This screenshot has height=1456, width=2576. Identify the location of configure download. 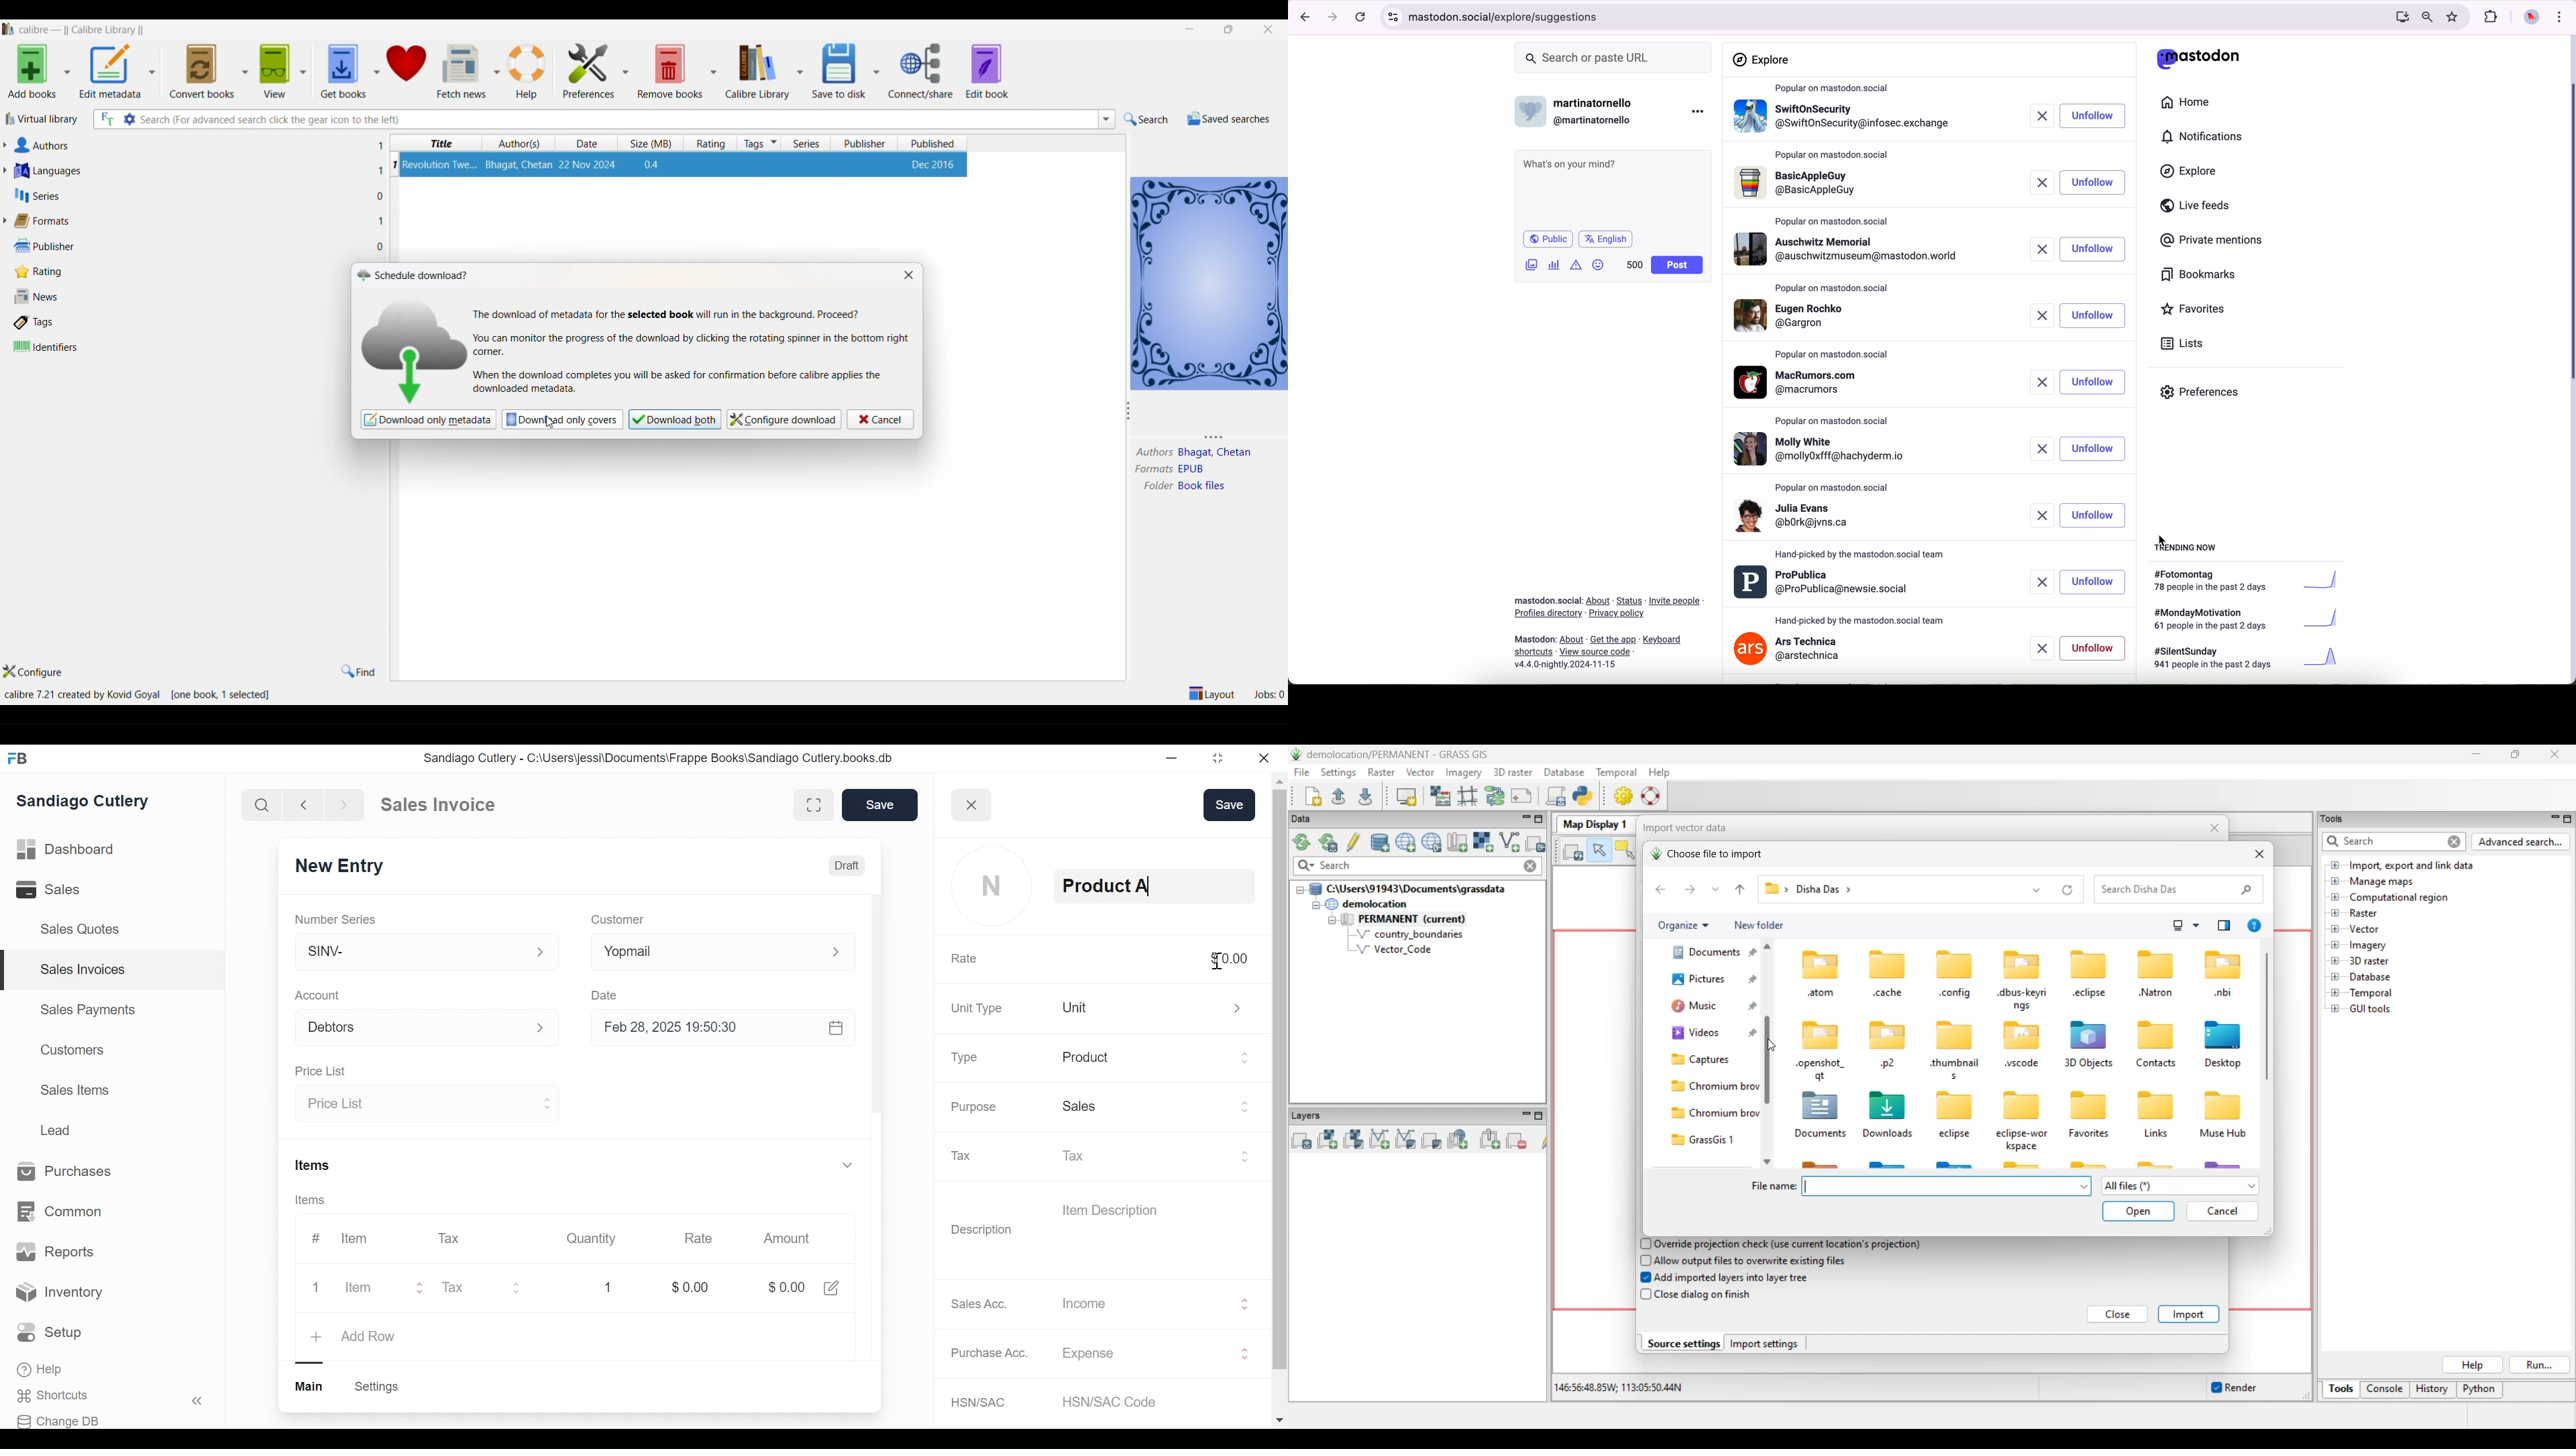
(782, 419).